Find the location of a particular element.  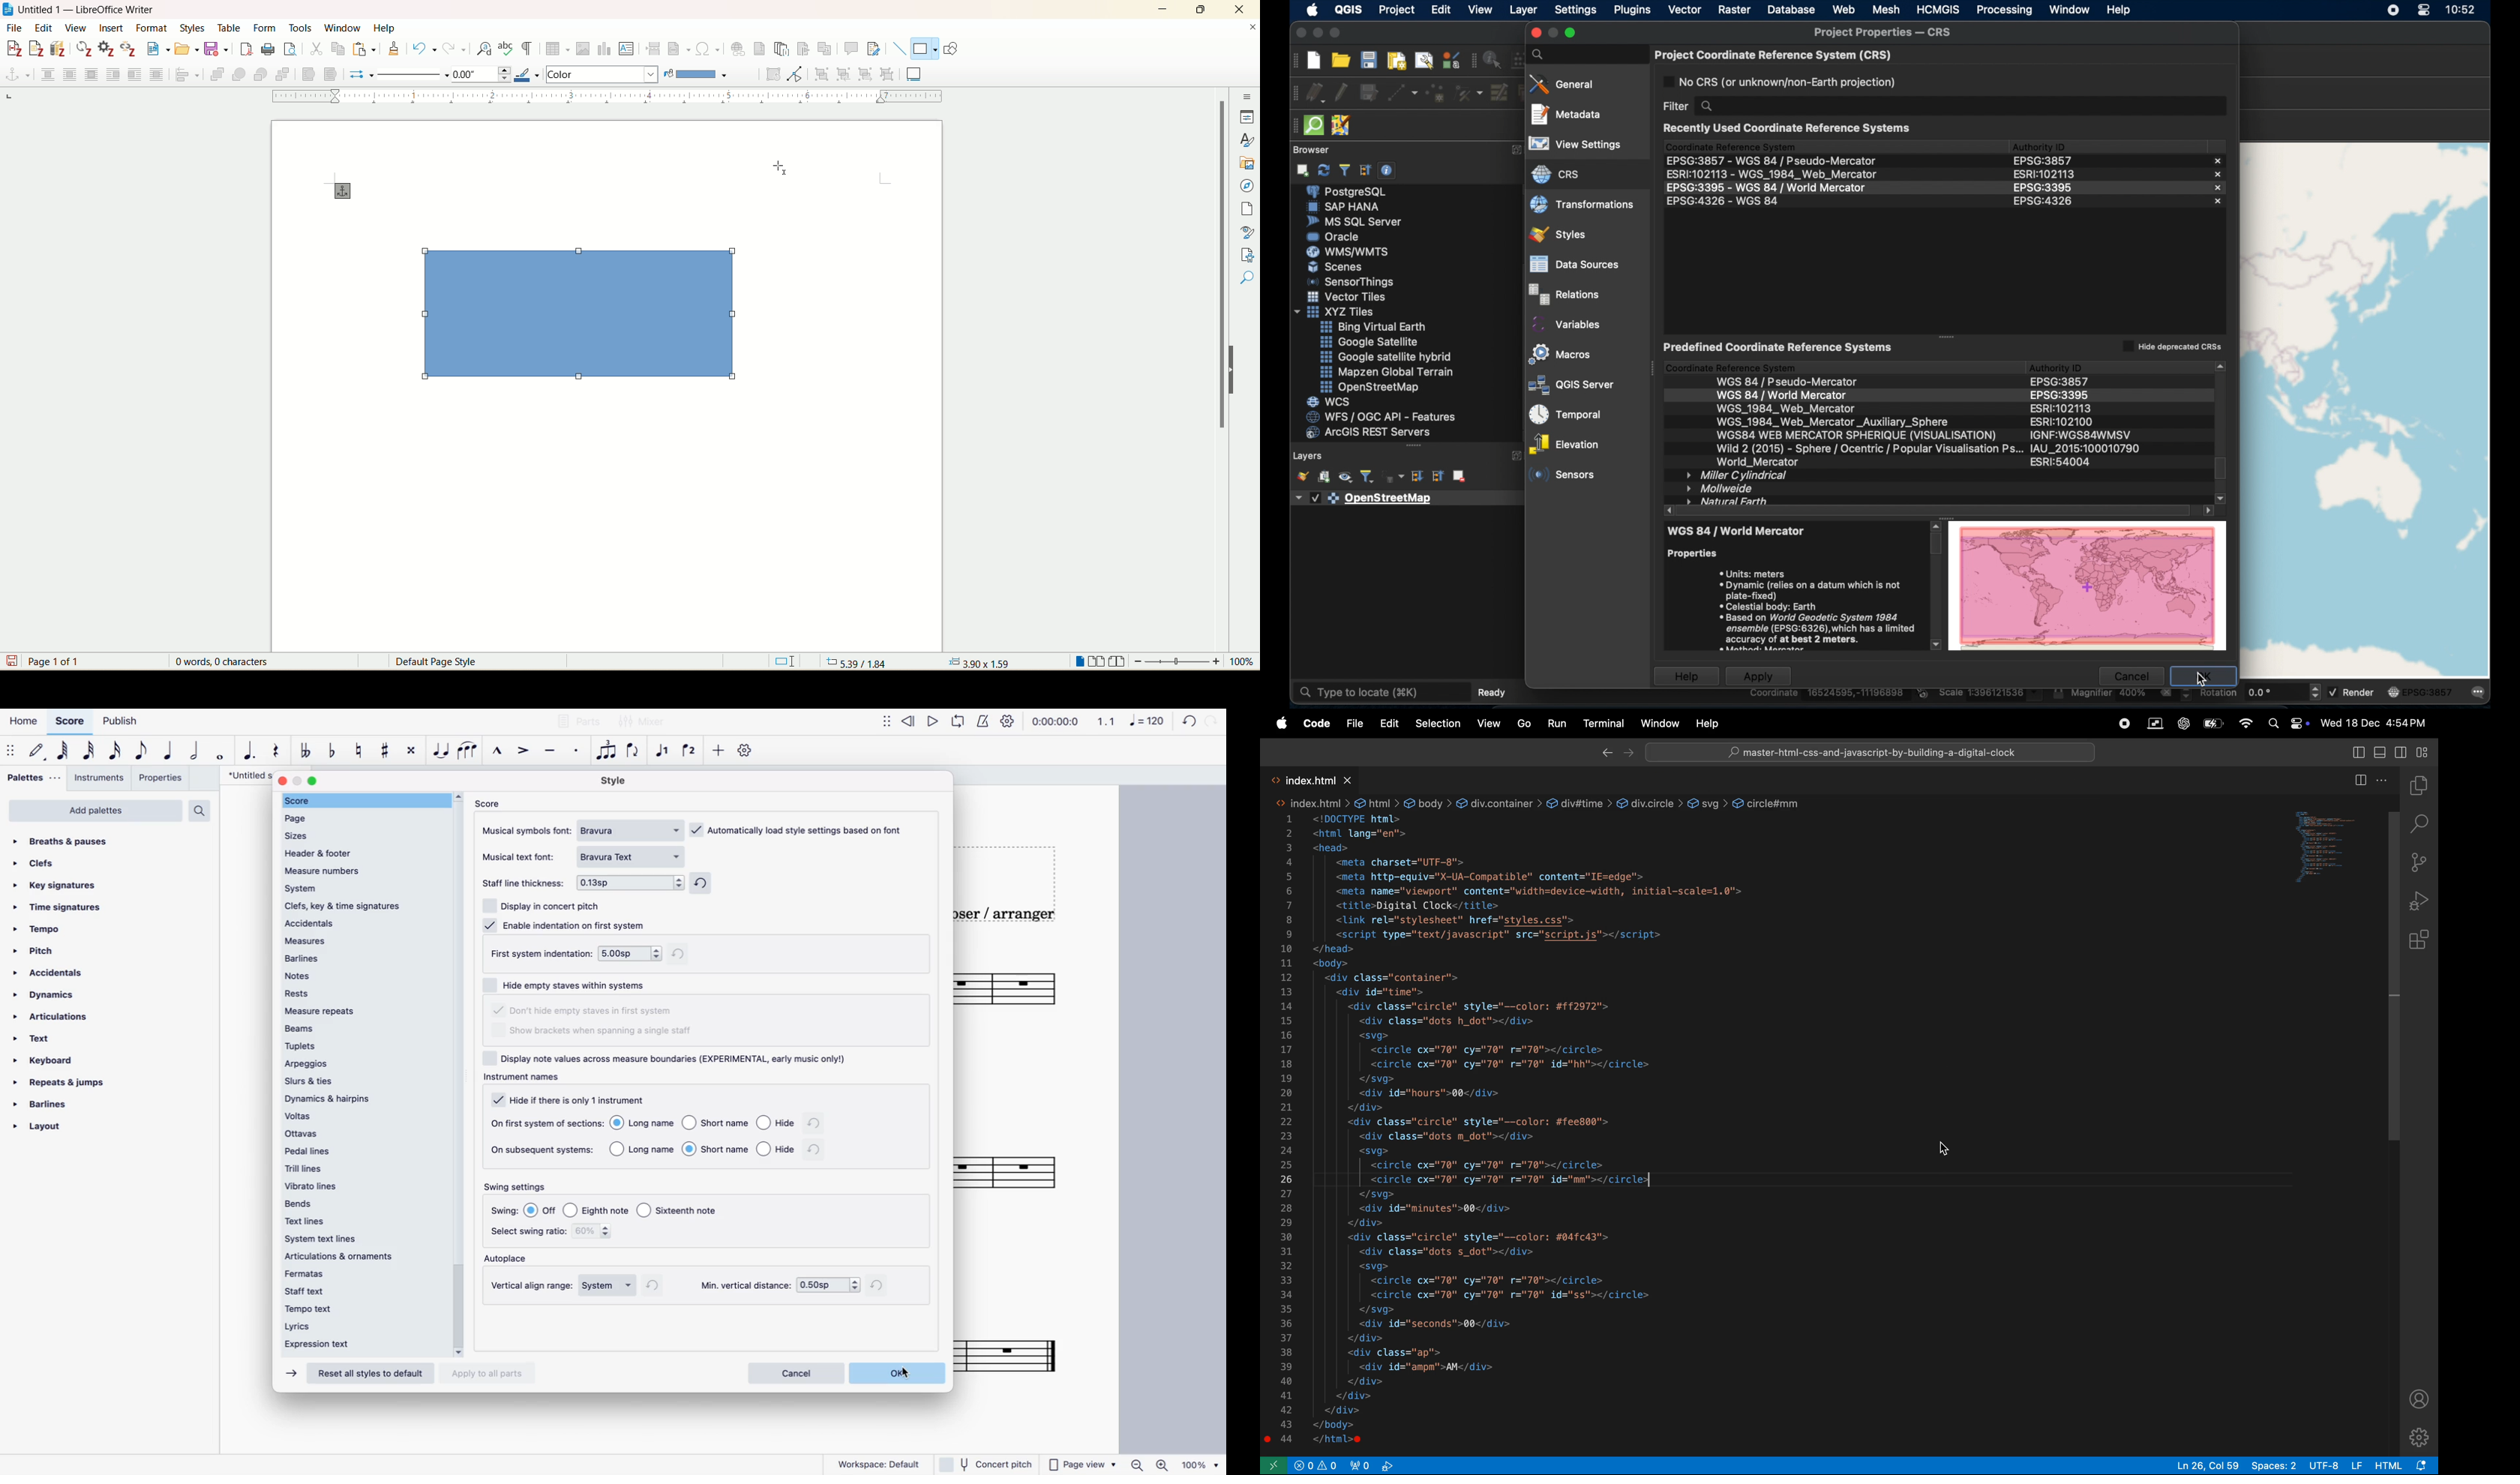

flip direction is located at coordinates (637, 753).